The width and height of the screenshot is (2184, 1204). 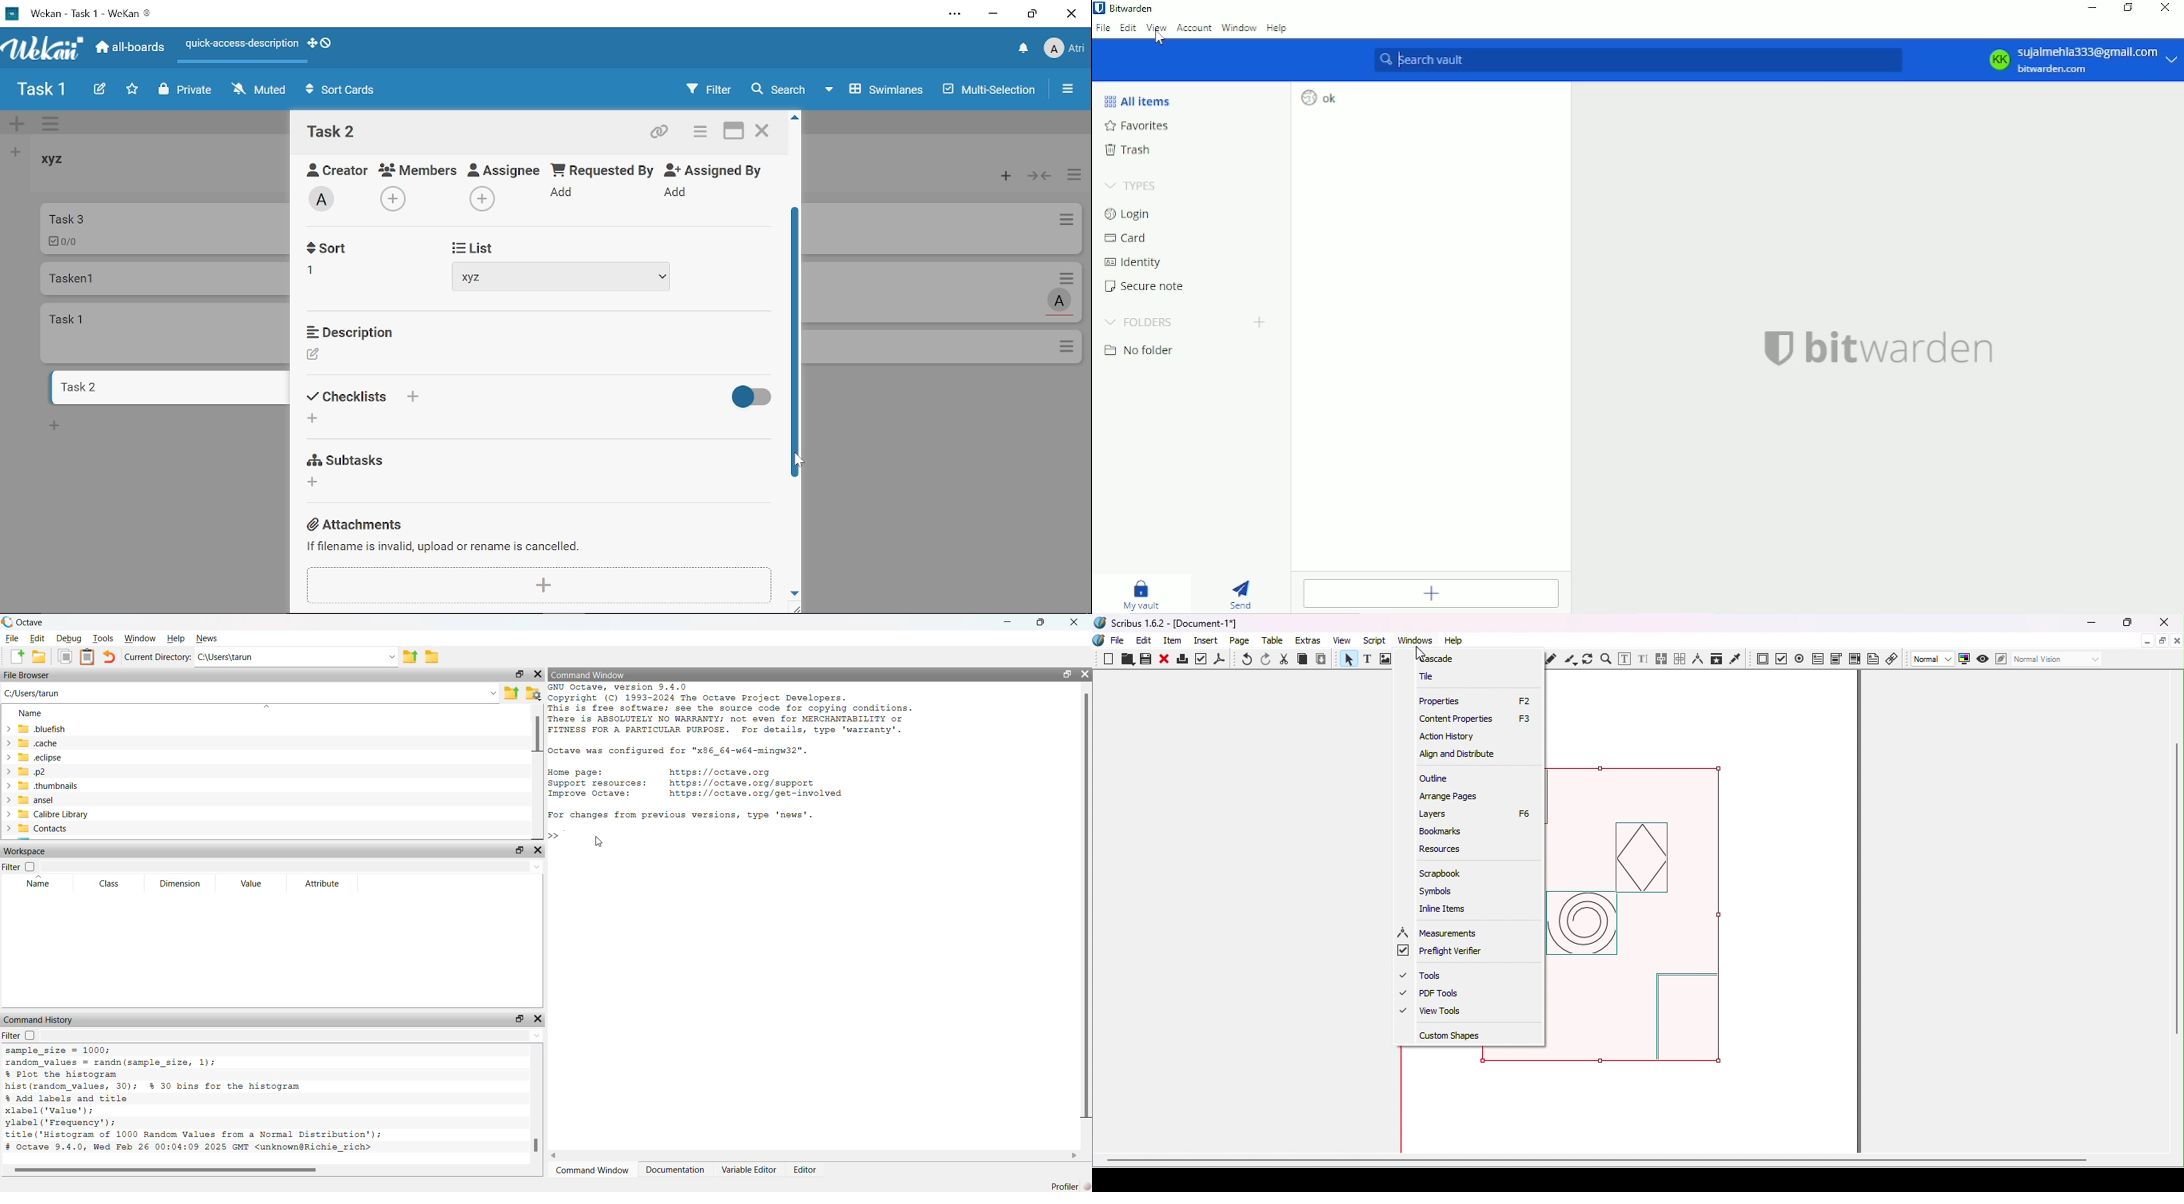 What do you see at coordinates (1763, 660) in the screenshot?
I see `PDF push button` at bounding box center [1763, 660].